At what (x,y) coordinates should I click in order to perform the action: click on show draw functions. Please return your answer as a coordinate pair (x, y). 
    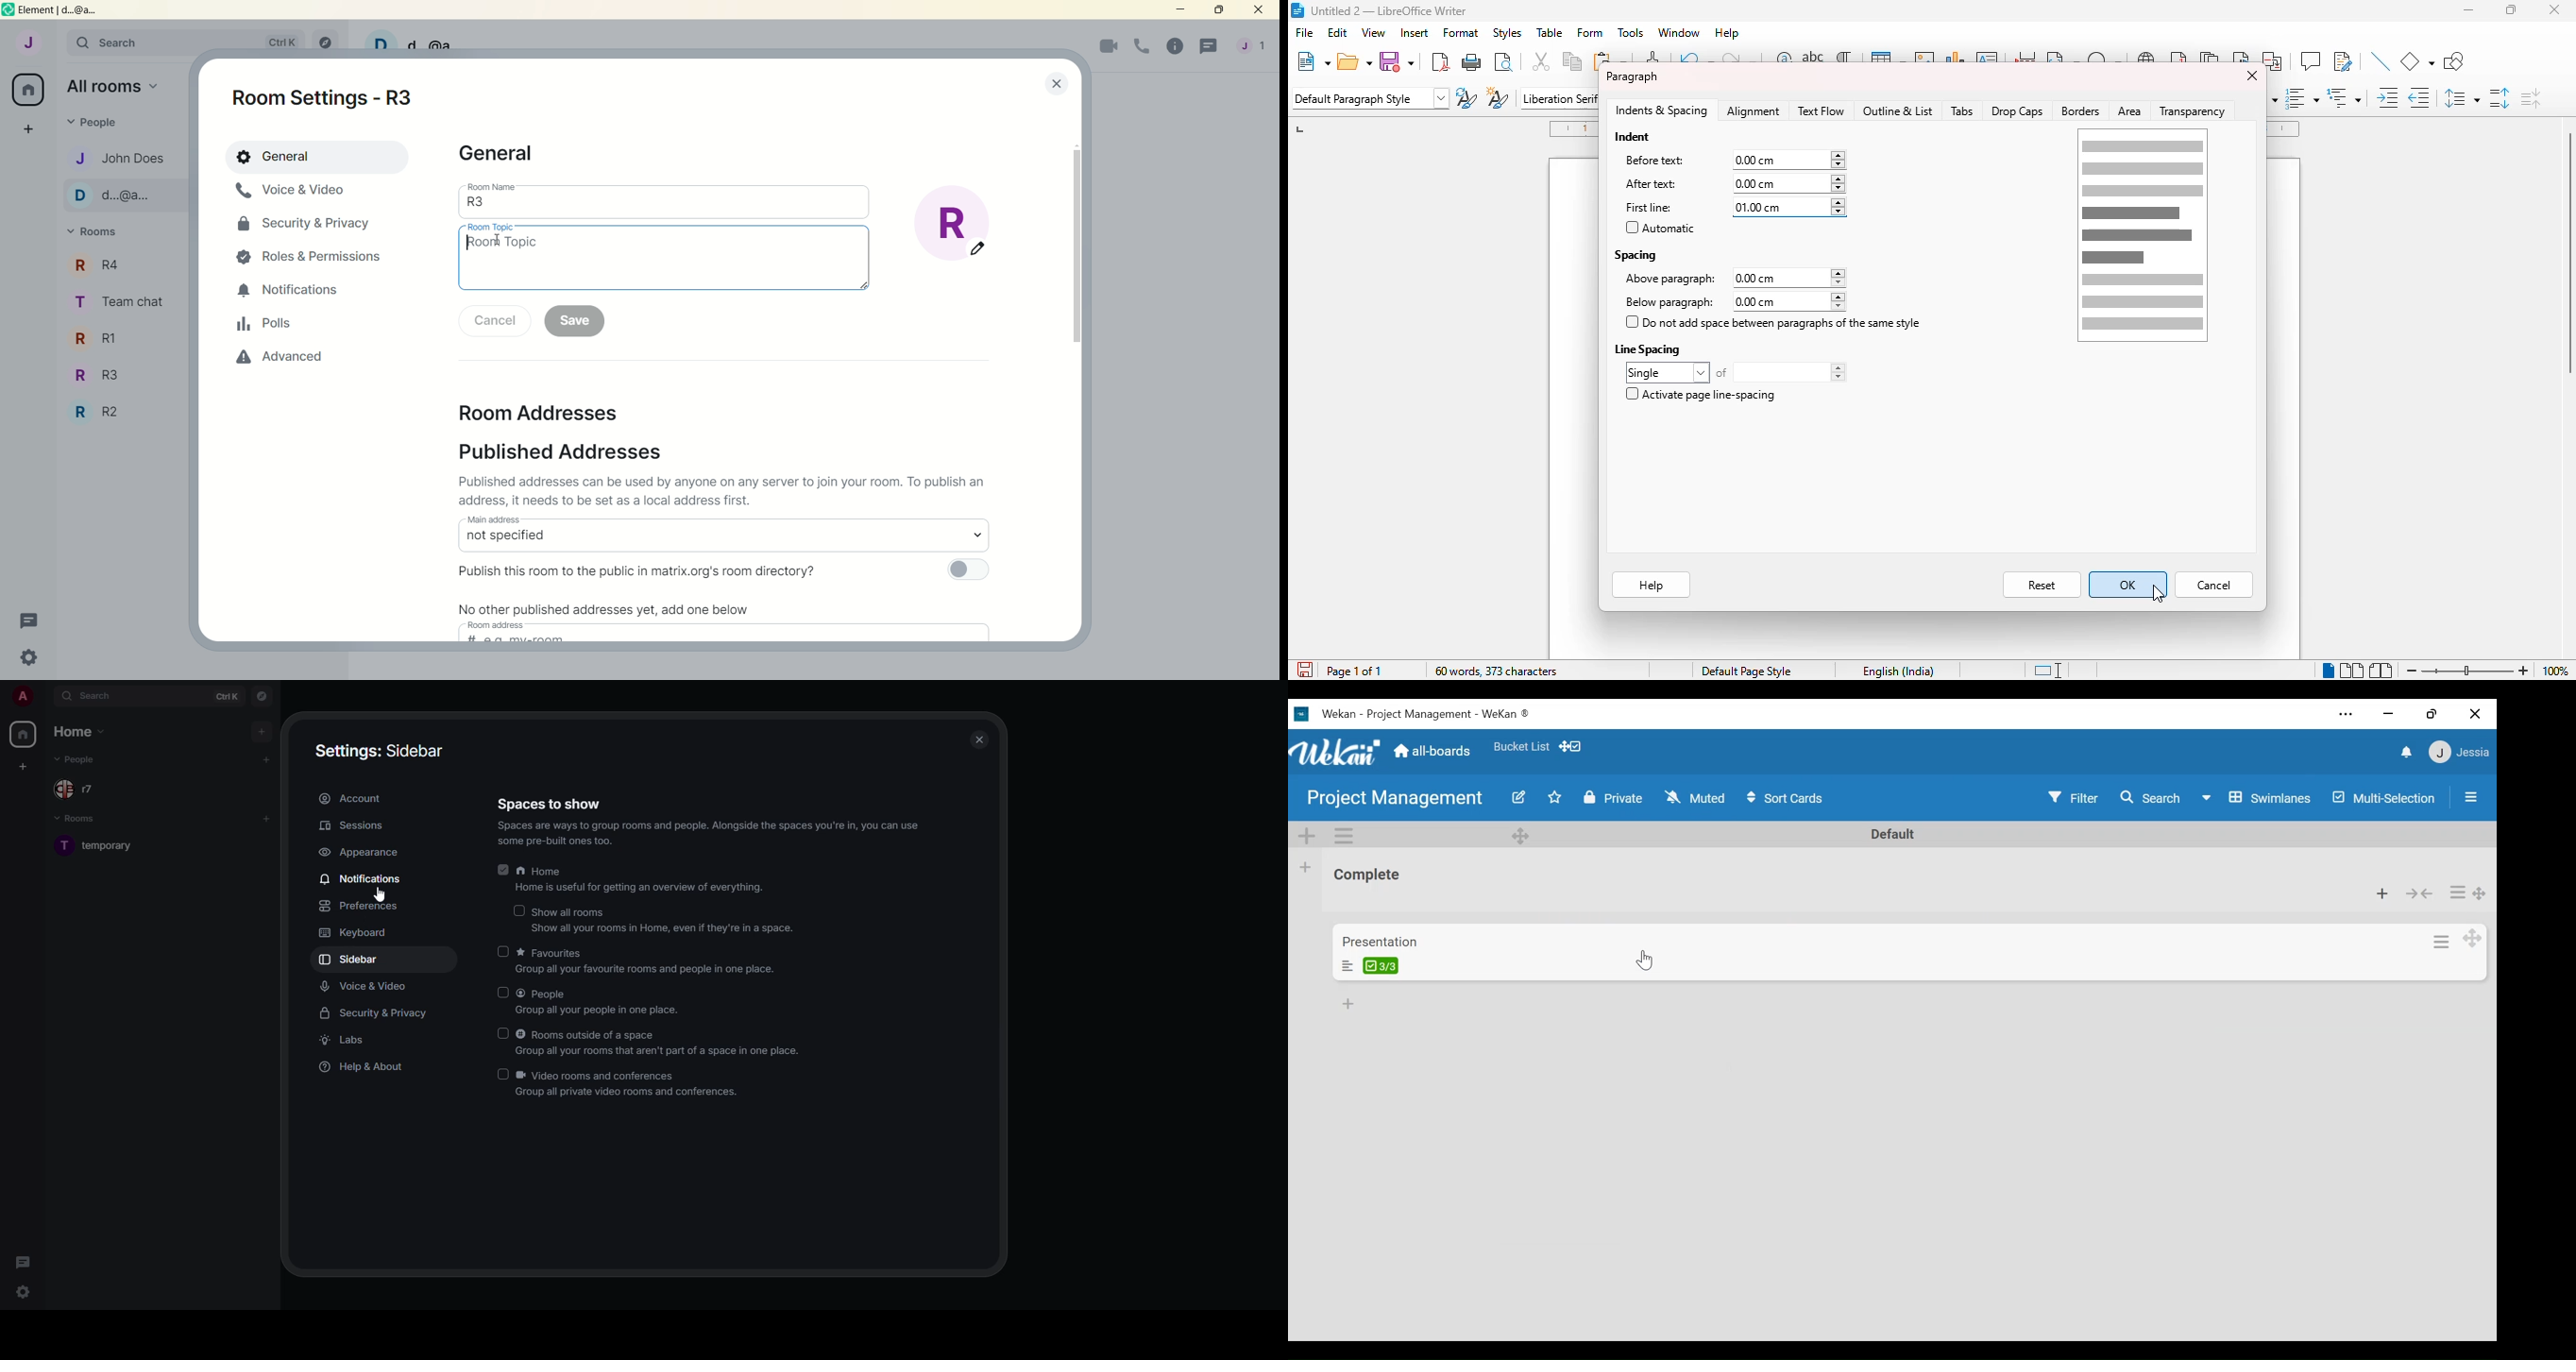
    Looking at the image, I should click on (2453, 61).